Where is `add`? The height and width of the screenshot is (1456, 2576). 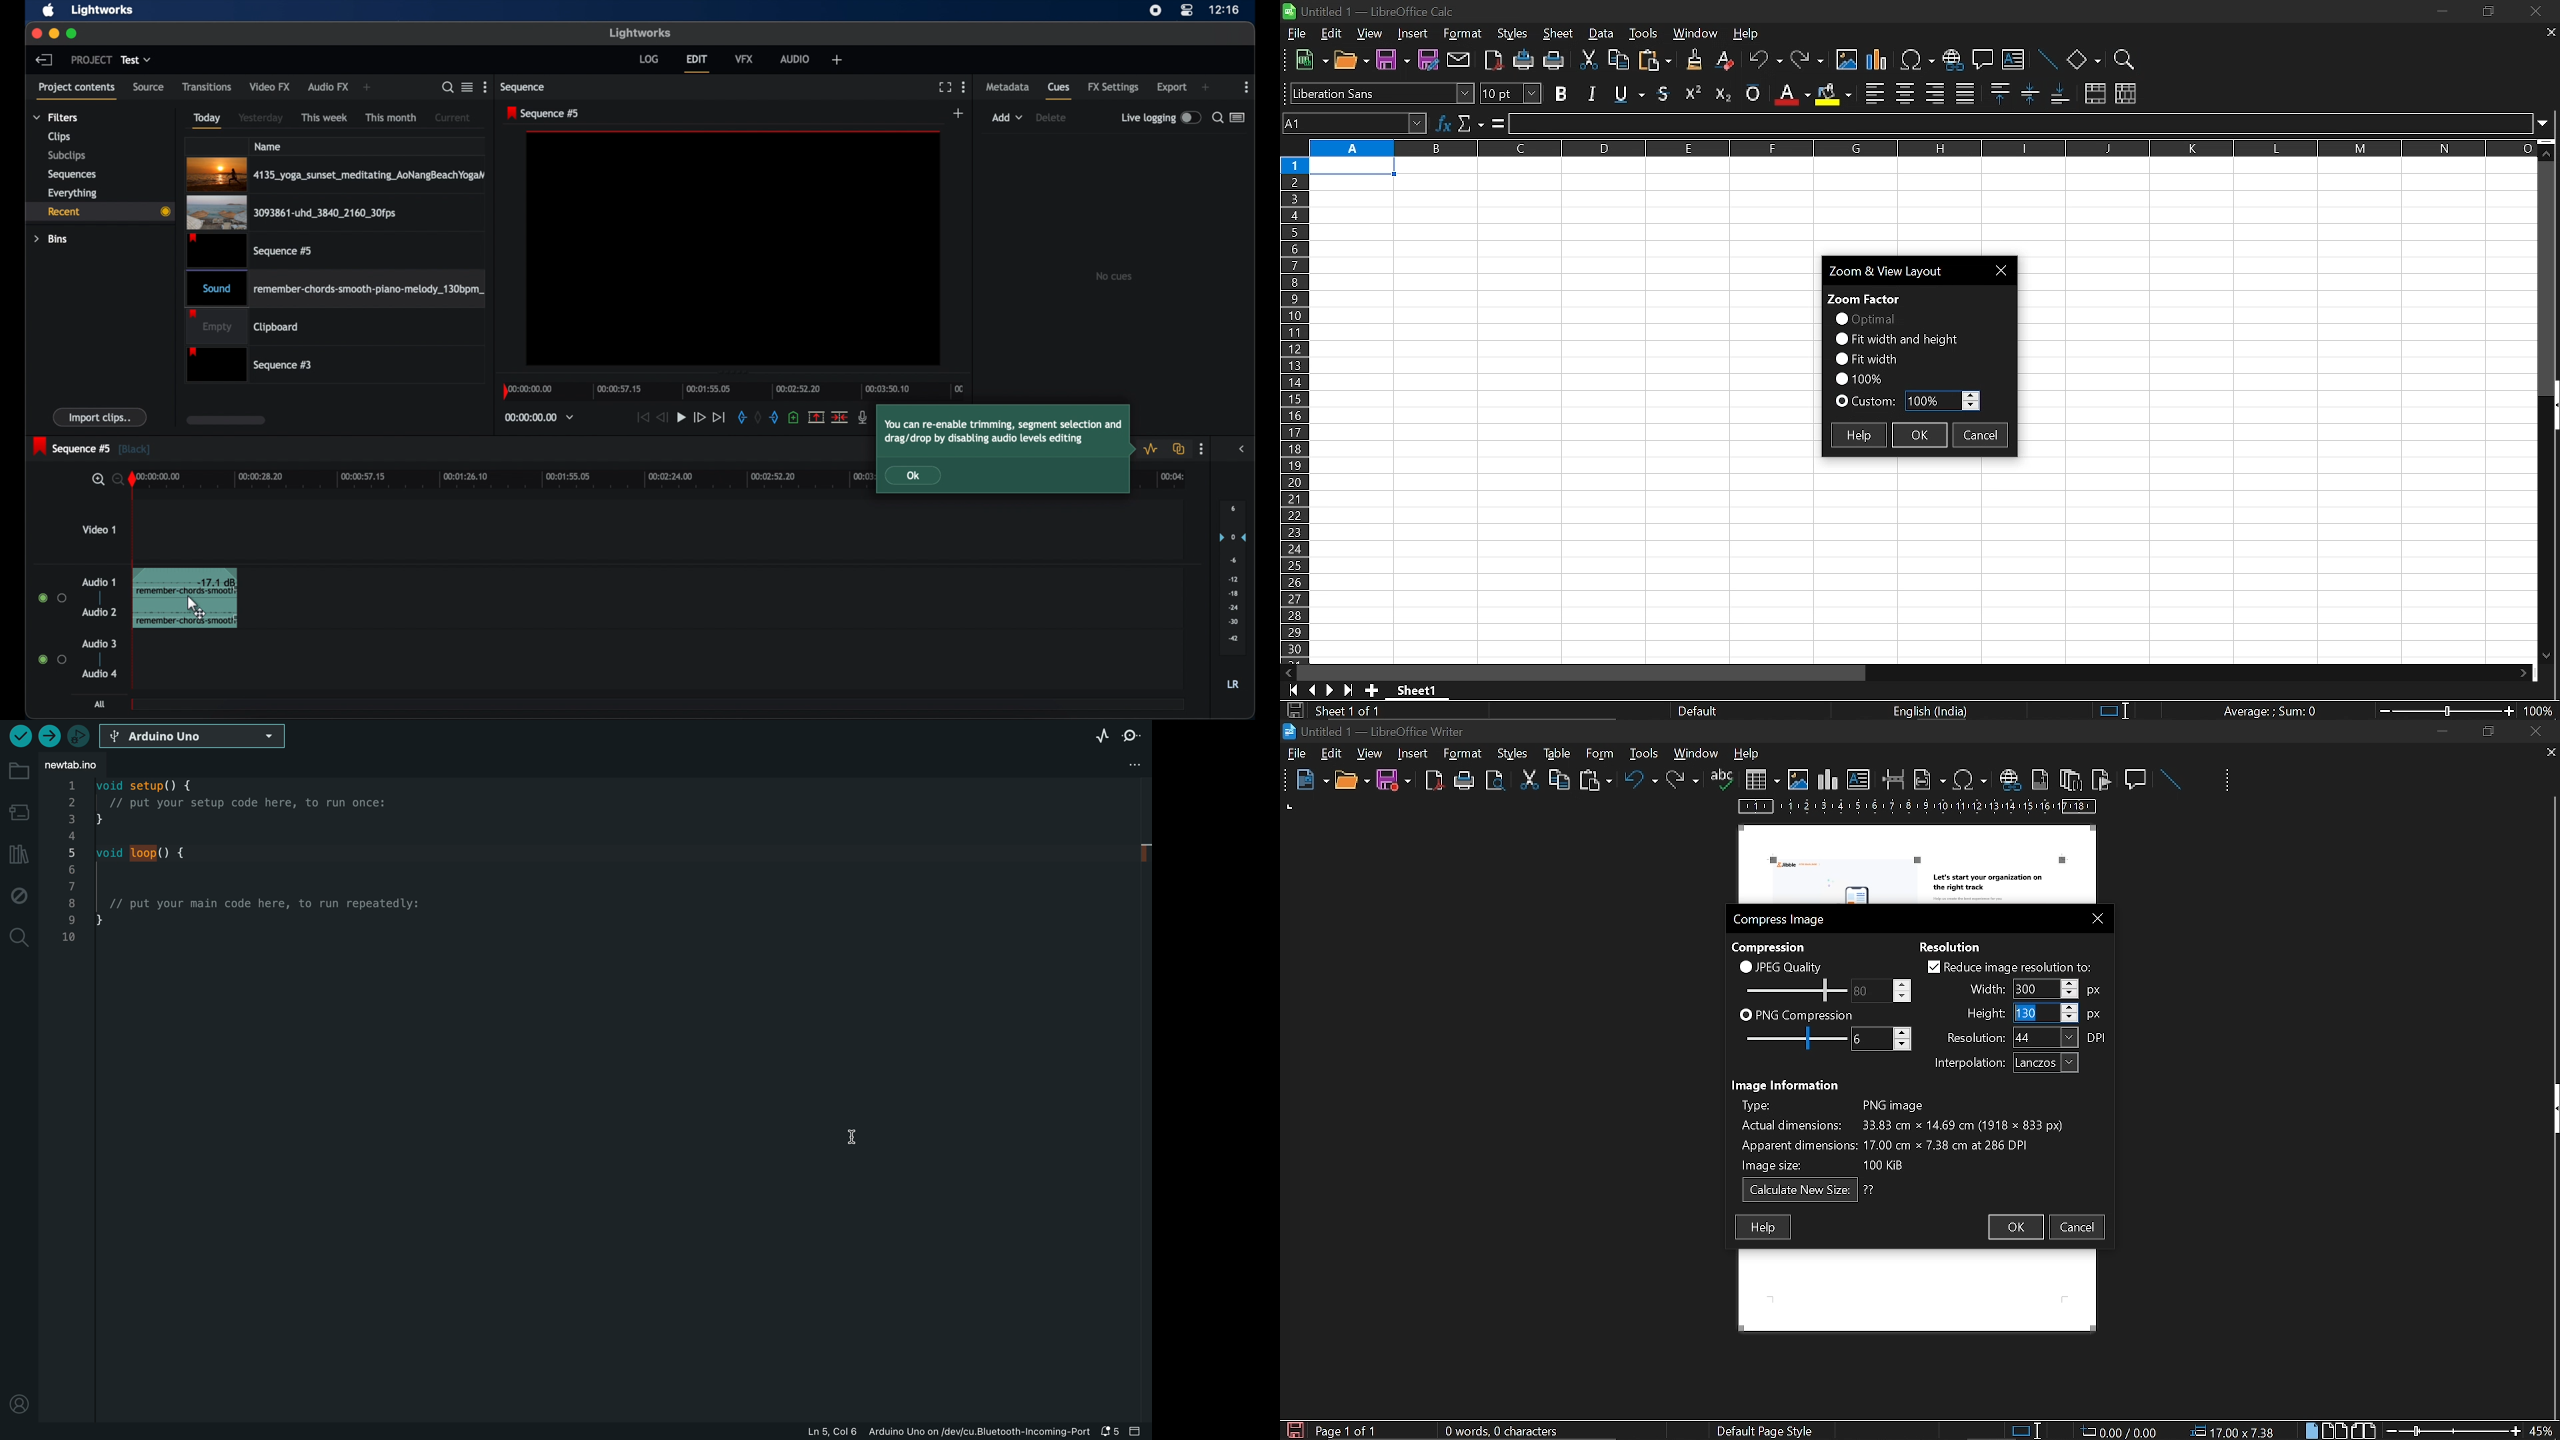
add is located at coordinates (1007, 117).